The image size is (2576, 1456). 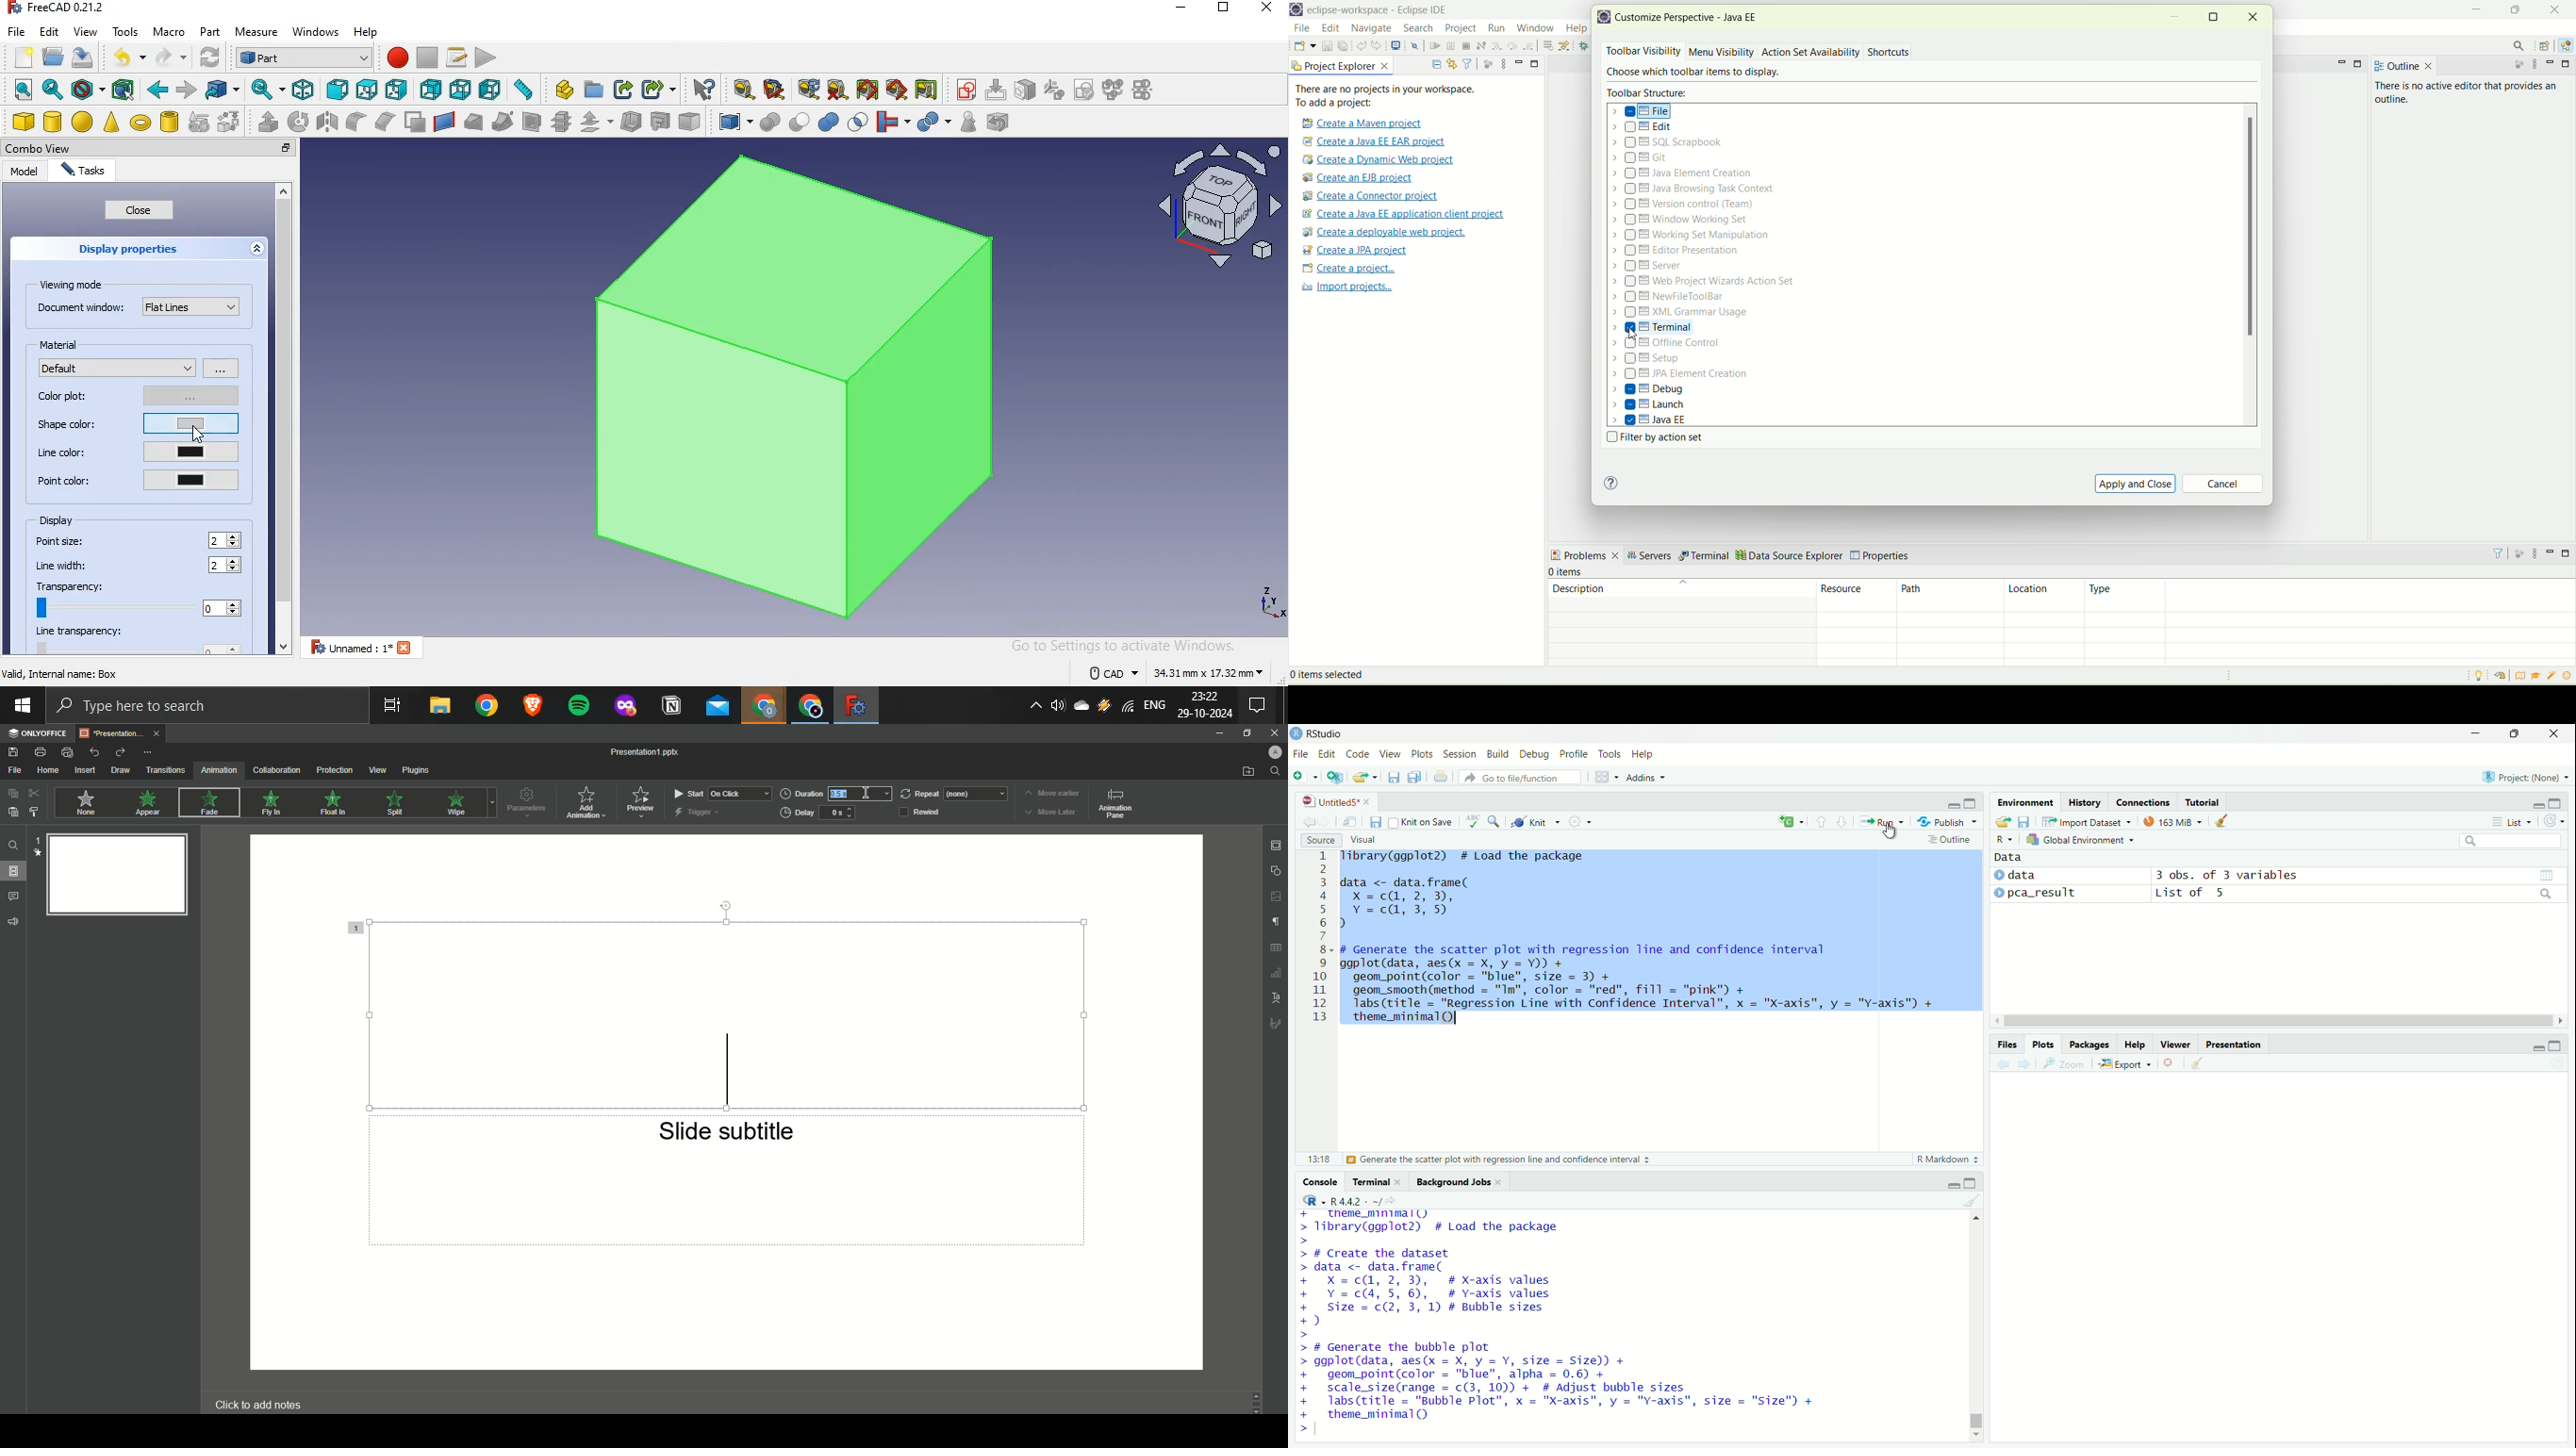 What do you see at coordinates (2024, 821) in the screenshot?
I see `Save workspace as` at bounding box center [2024, 821].